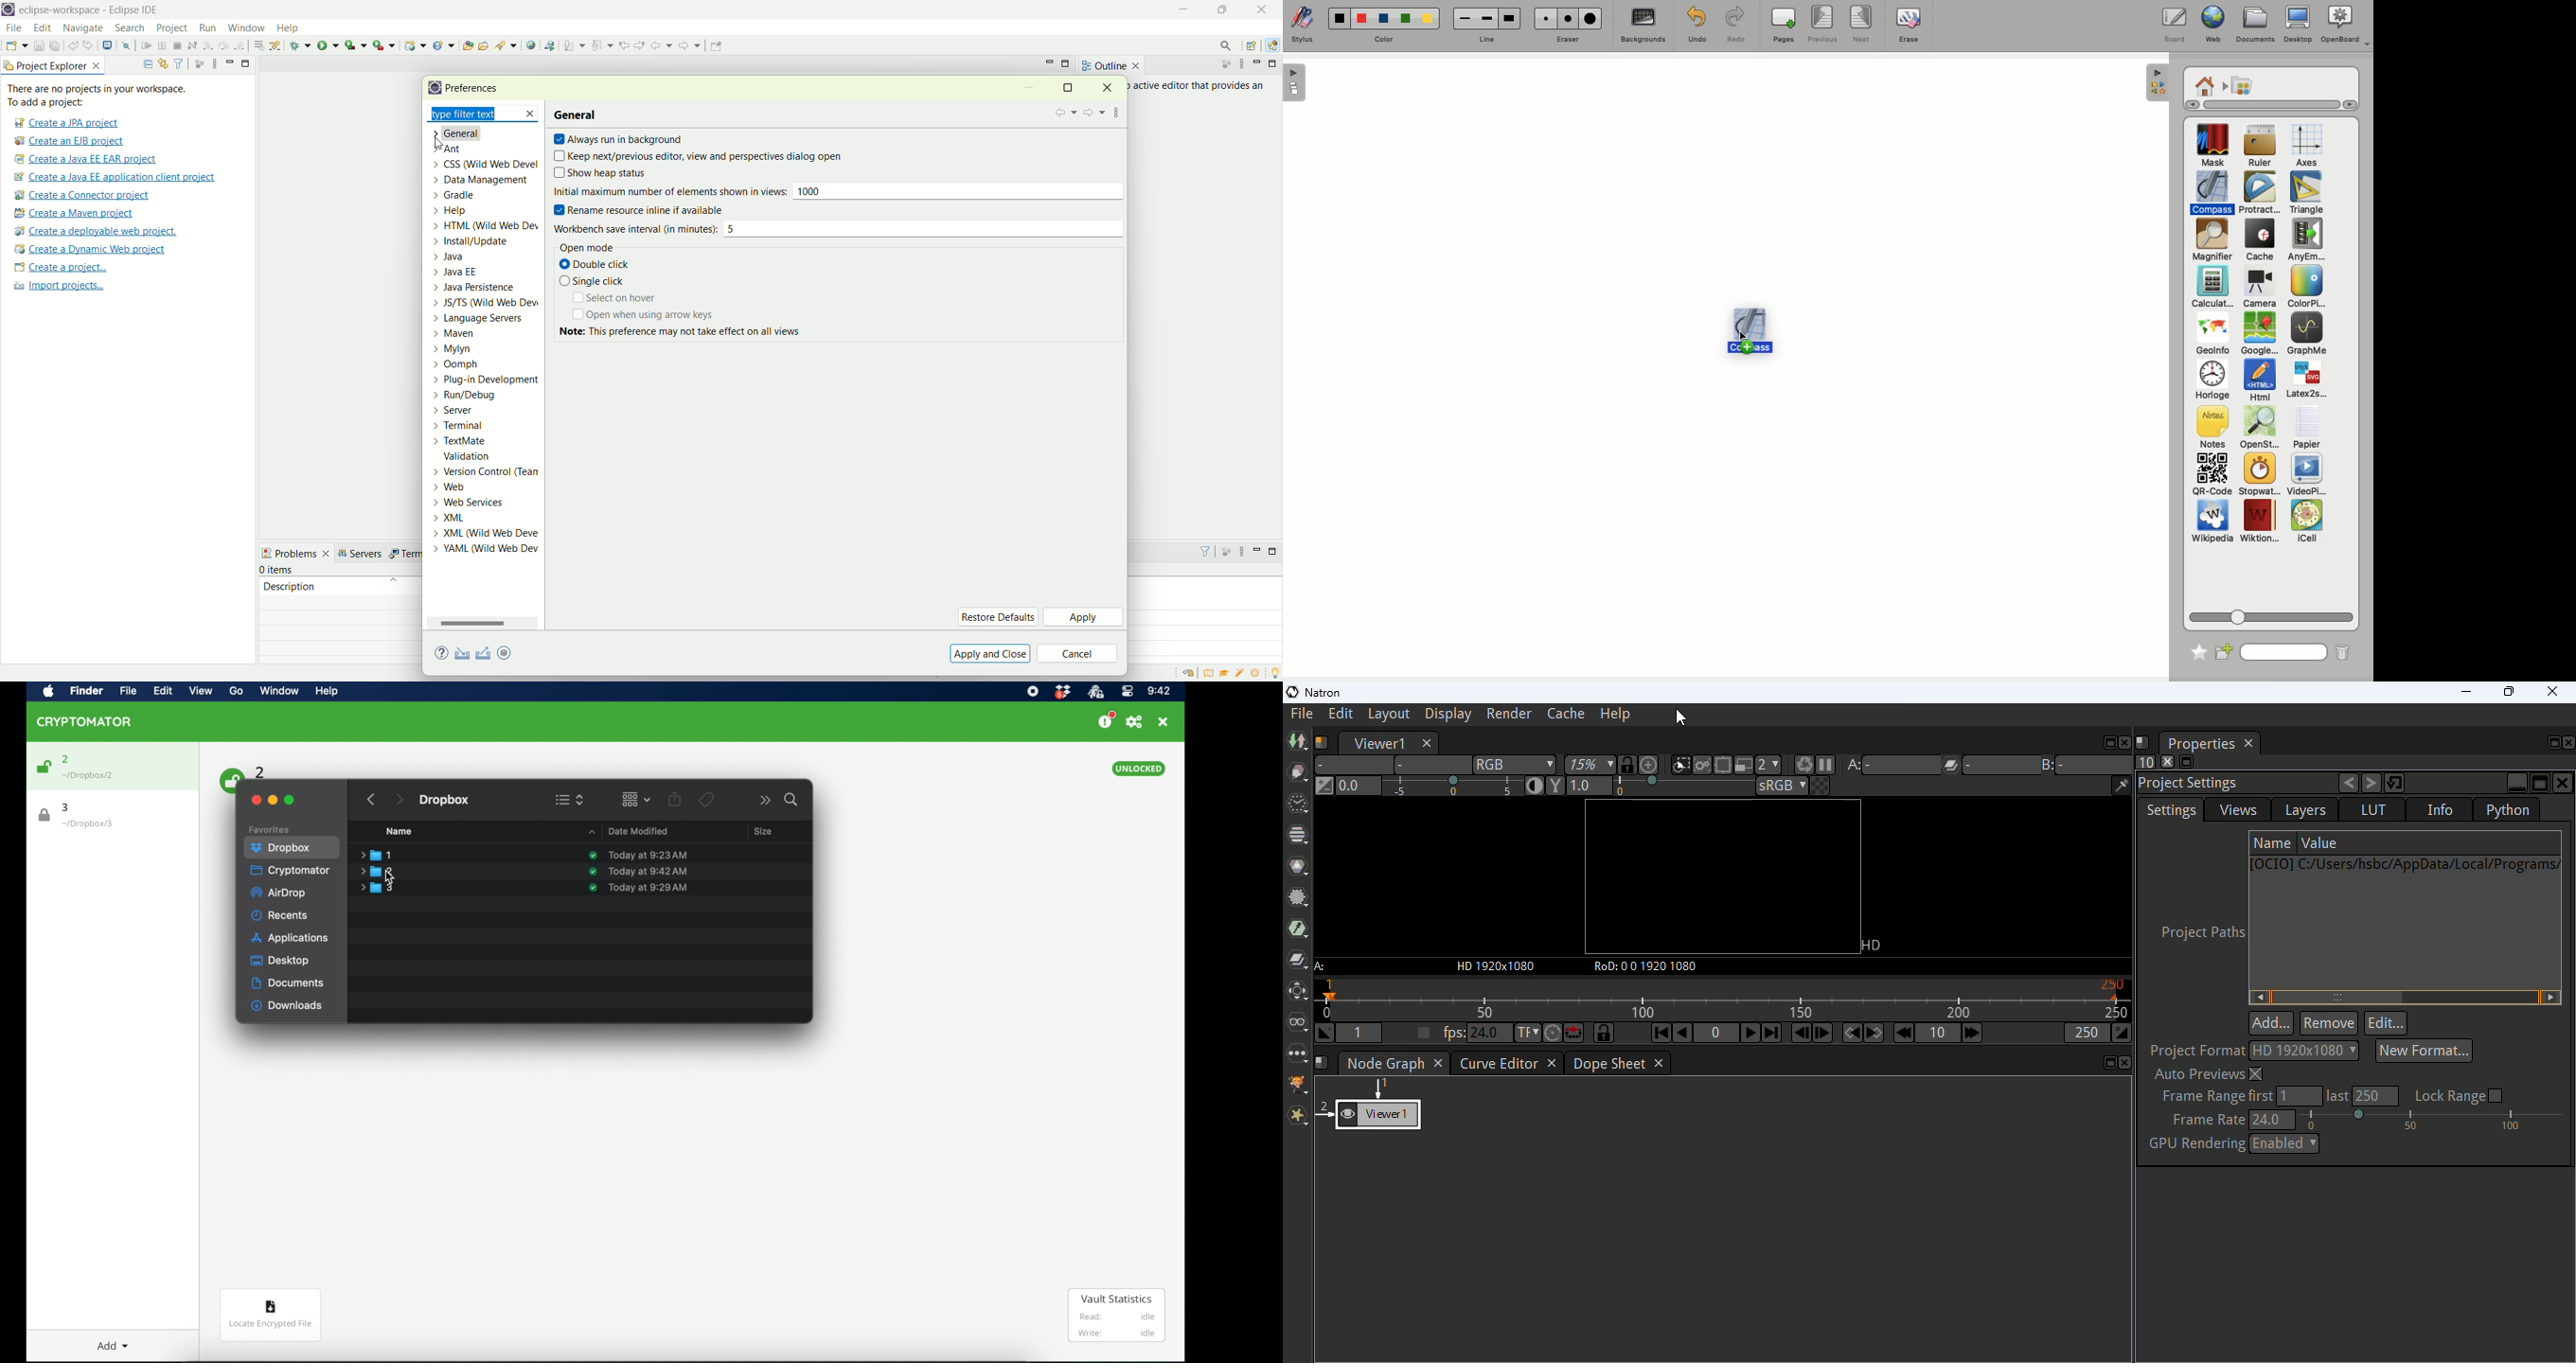  I want to click on general, so click(577, 114).